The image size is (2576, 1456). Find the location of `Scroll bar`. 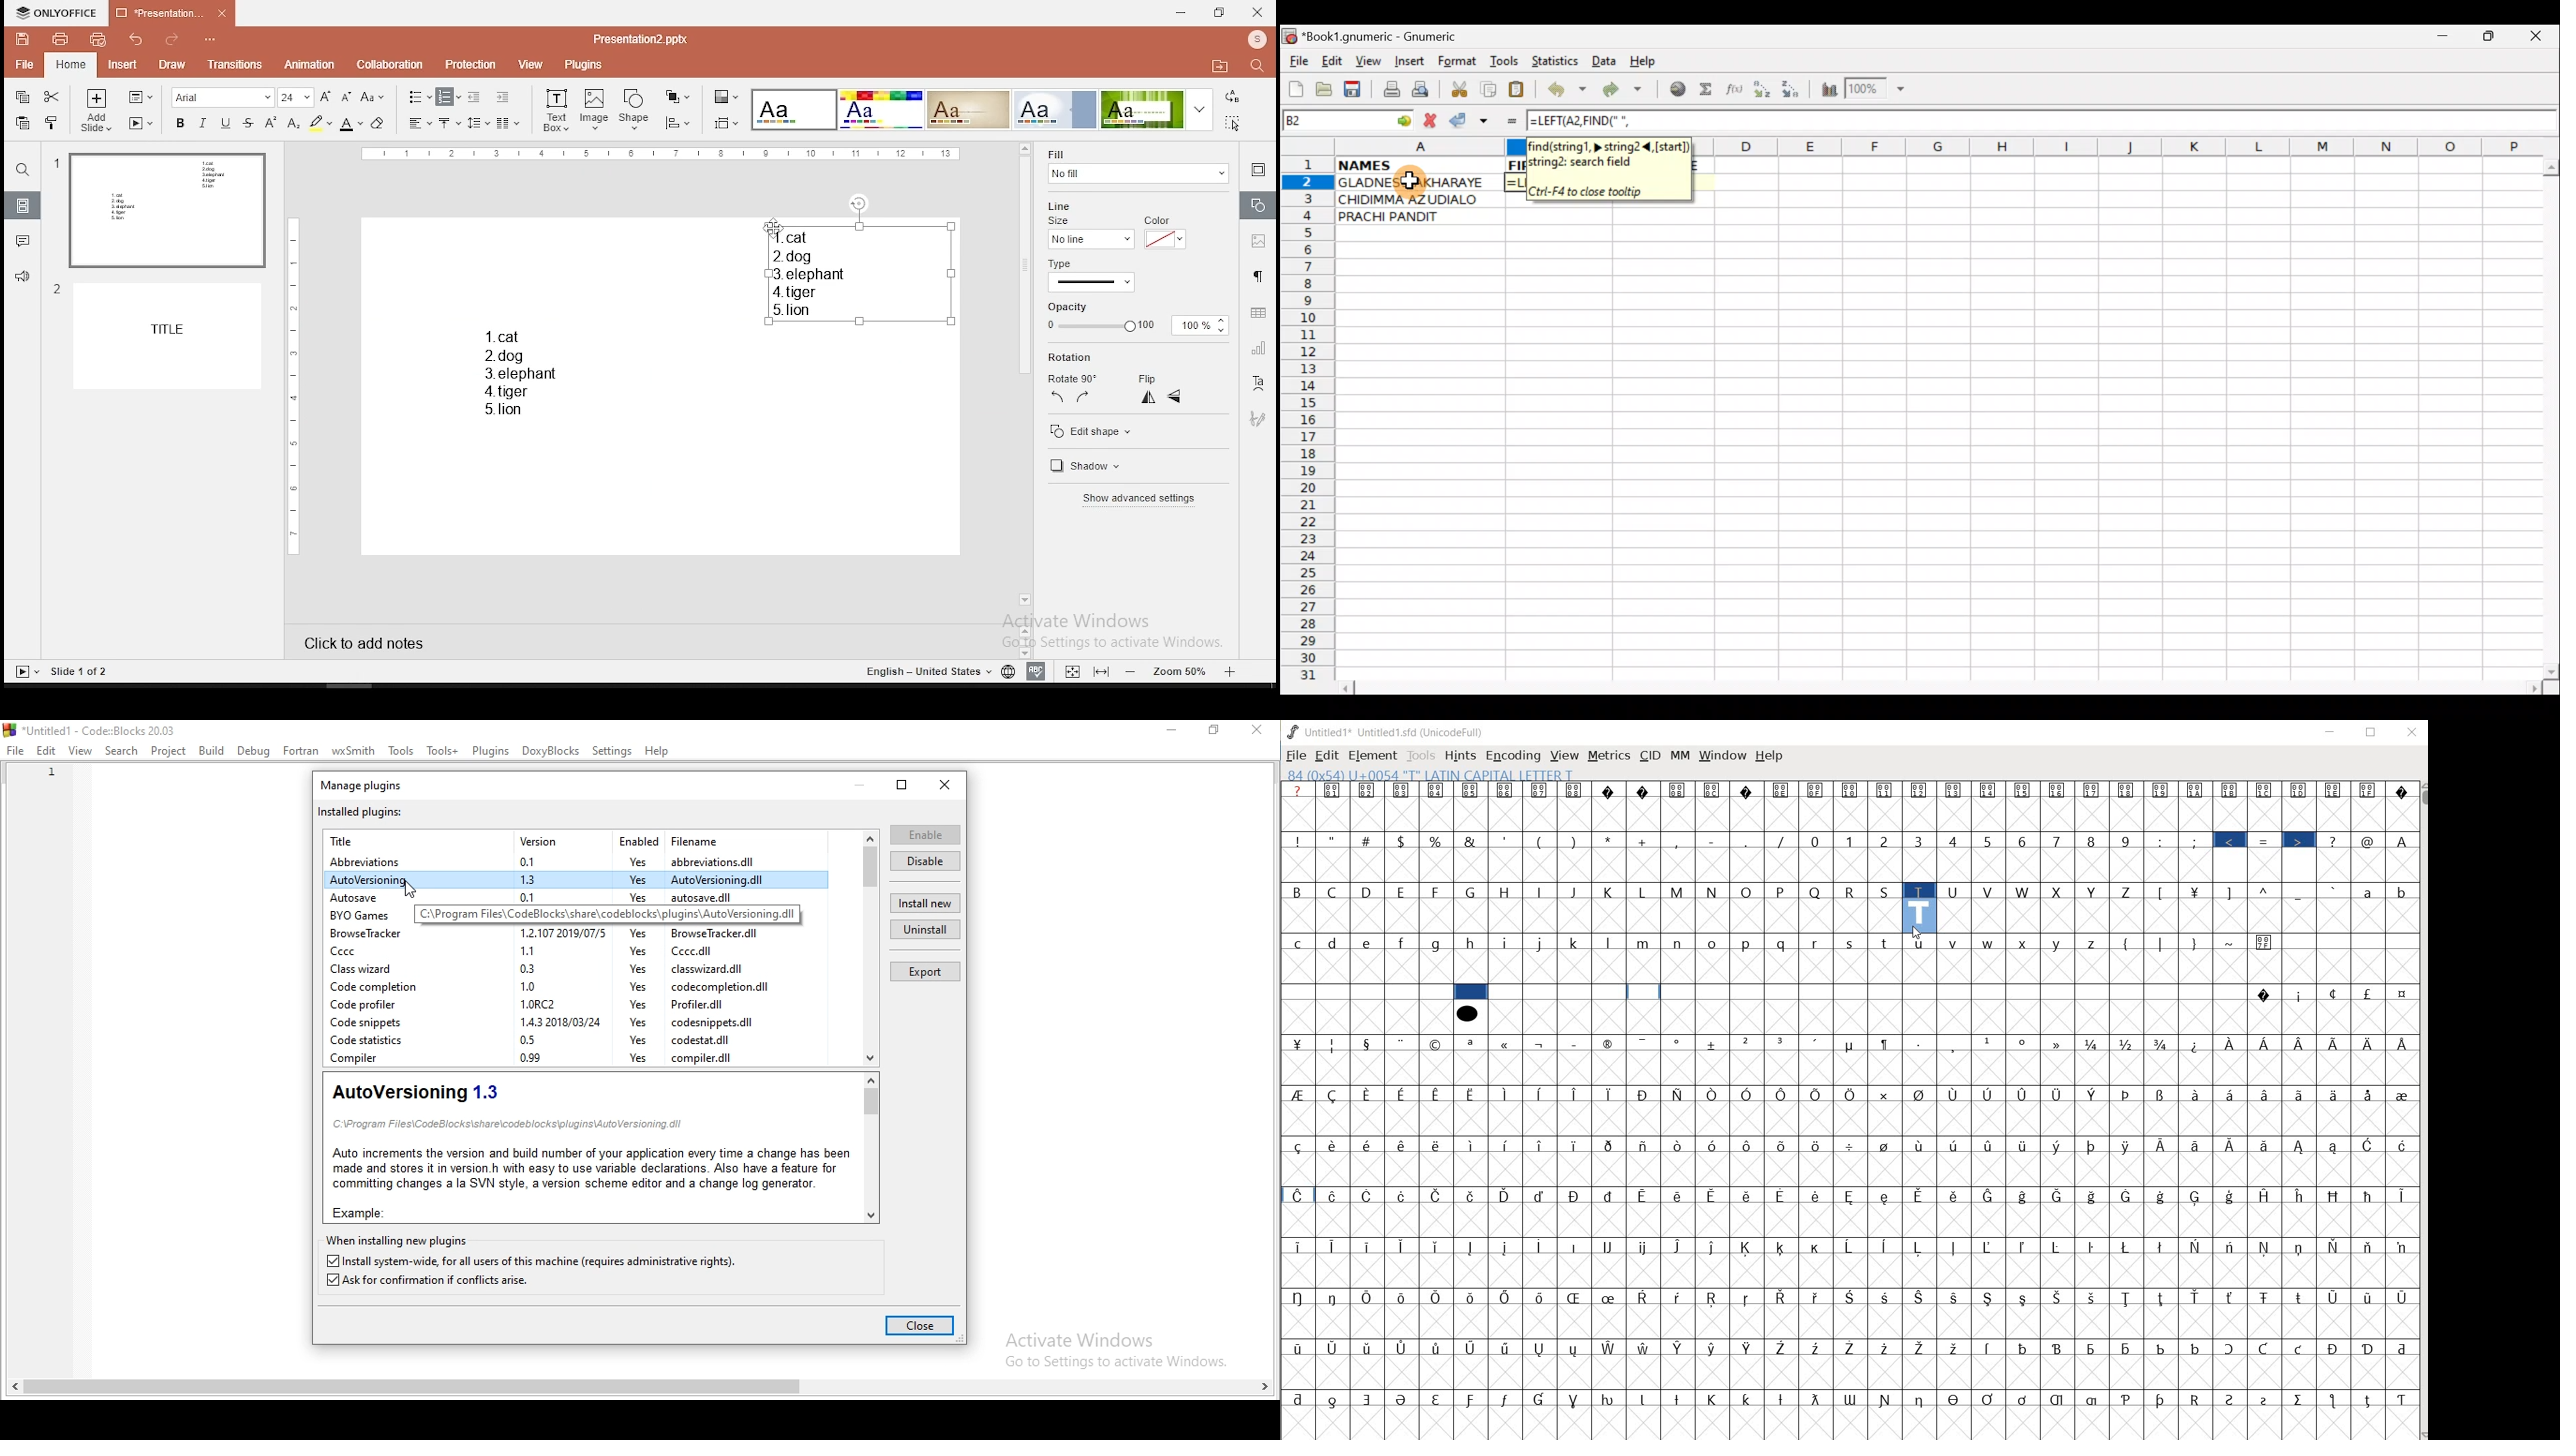

Scroll bar is located at coordinates (1943, 686).